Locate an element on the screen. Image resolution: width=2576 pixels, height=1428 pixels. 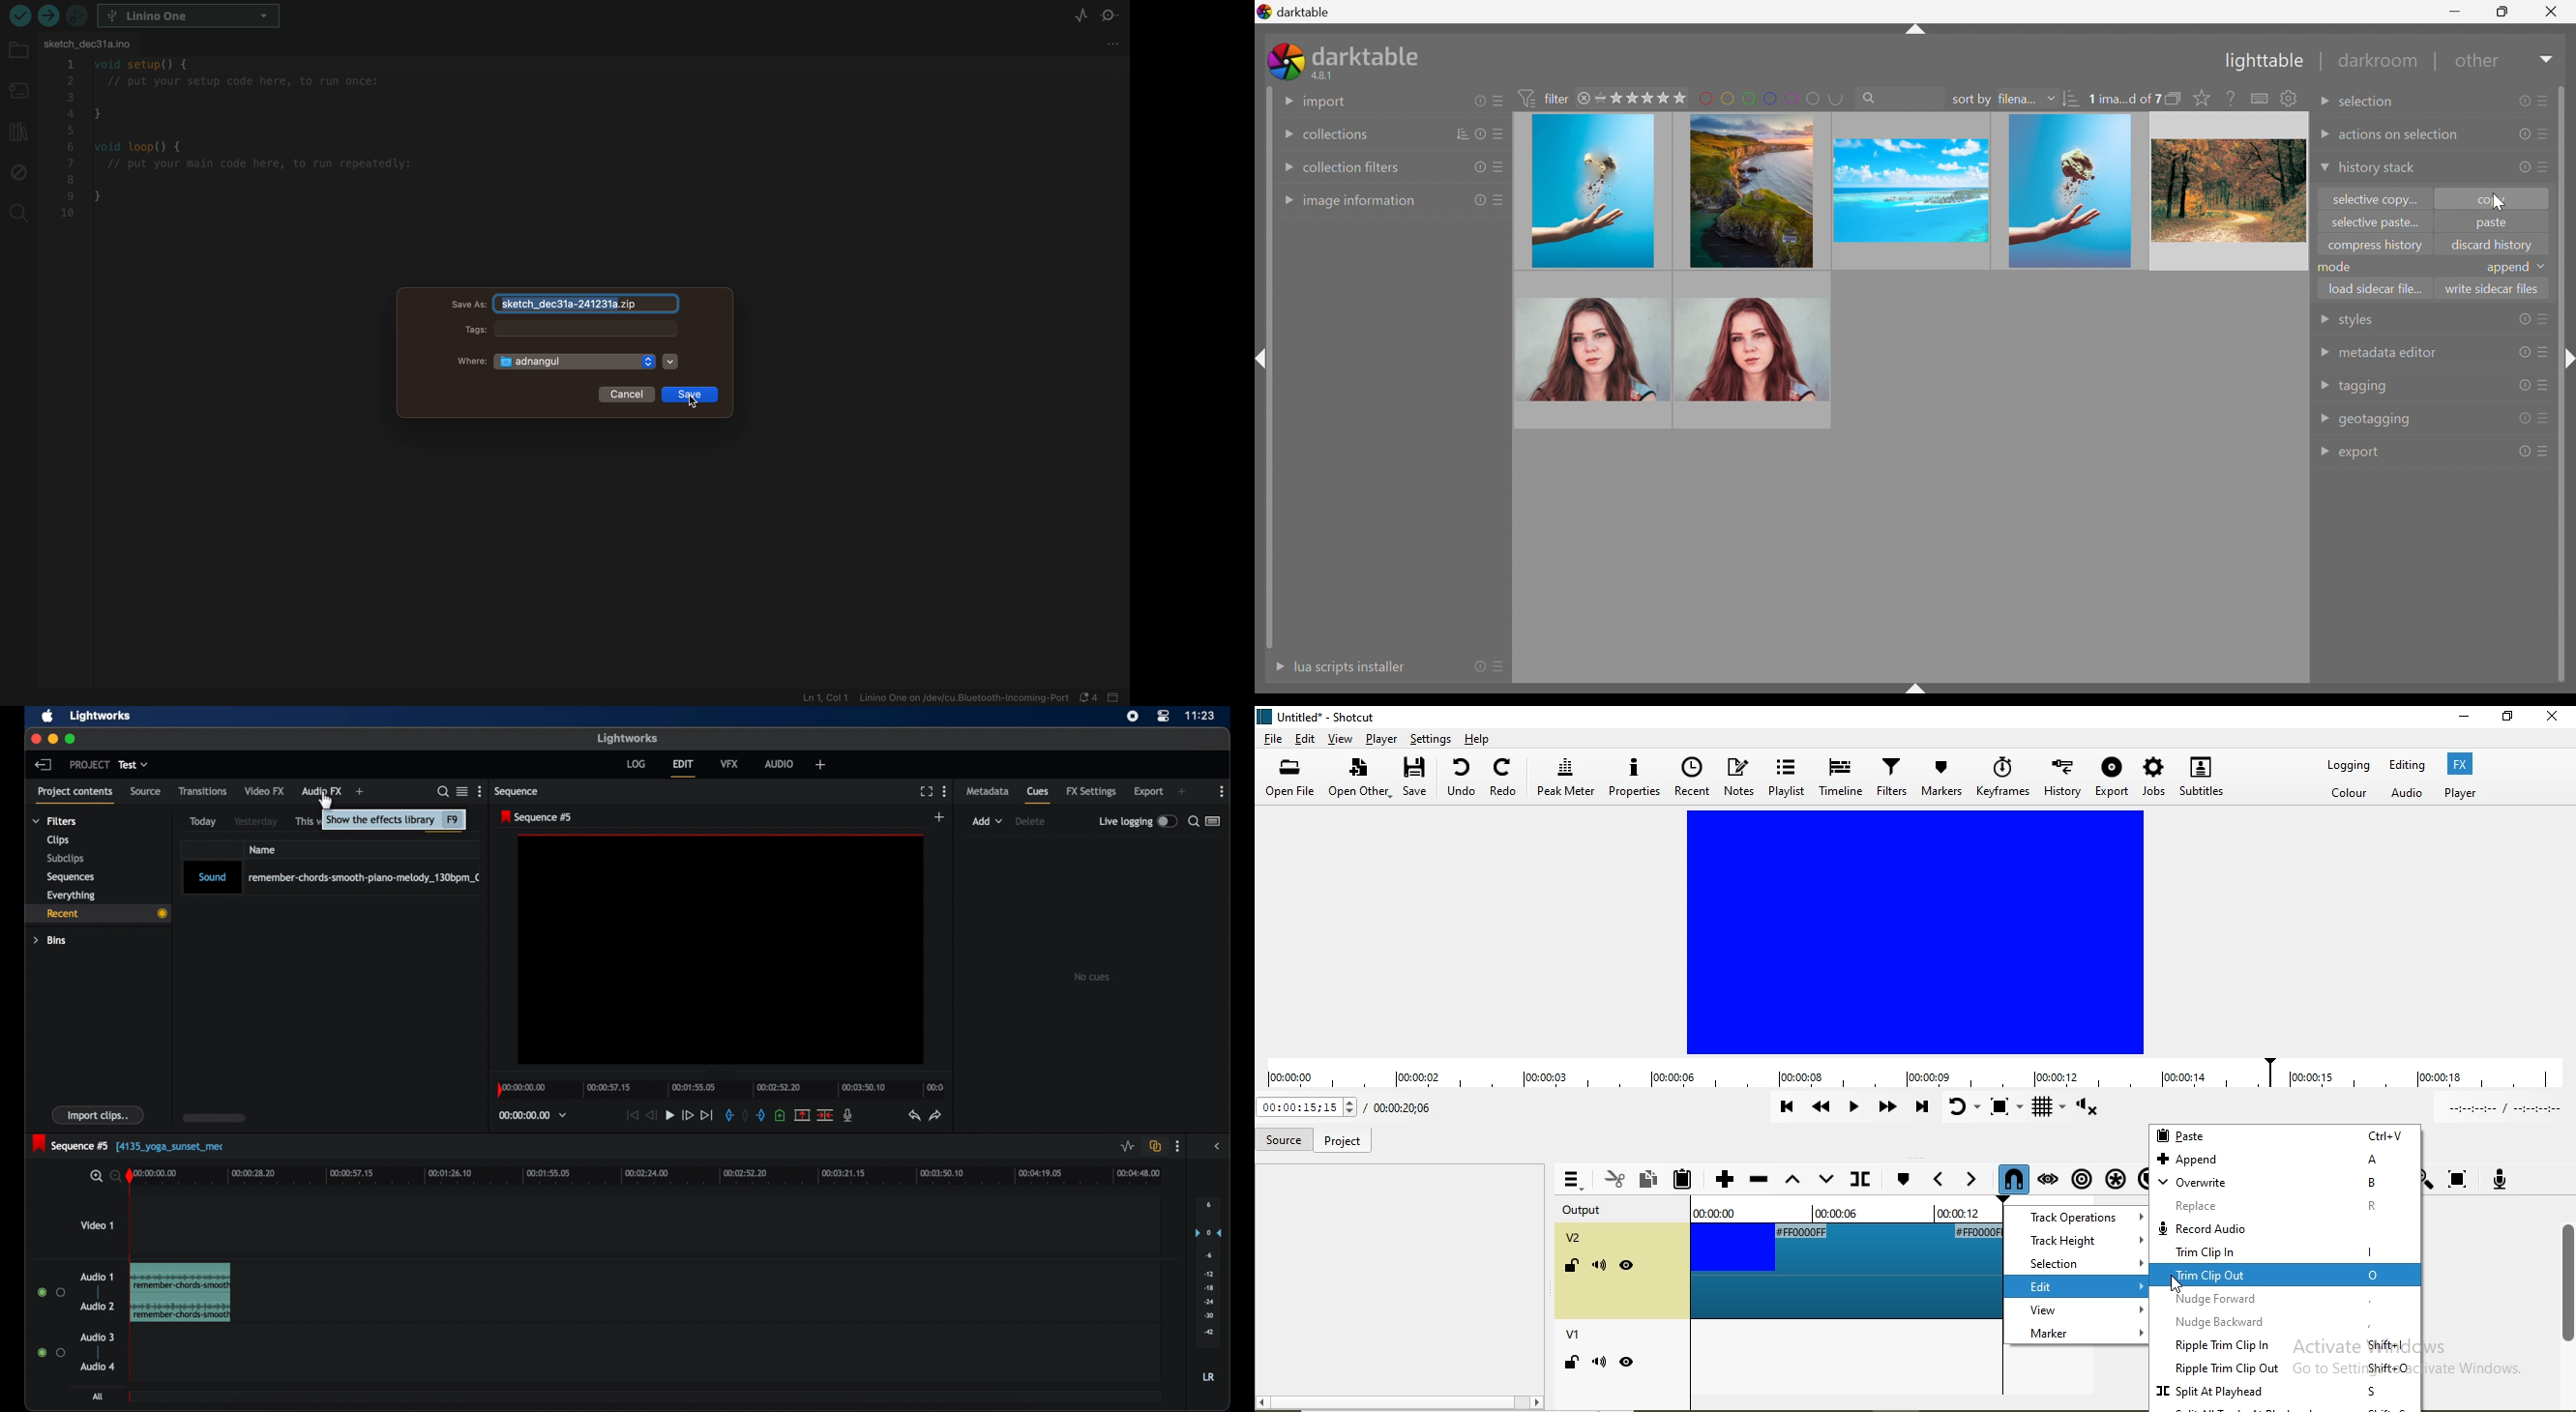
Previous marker is located at coordinates (1938, 1180).